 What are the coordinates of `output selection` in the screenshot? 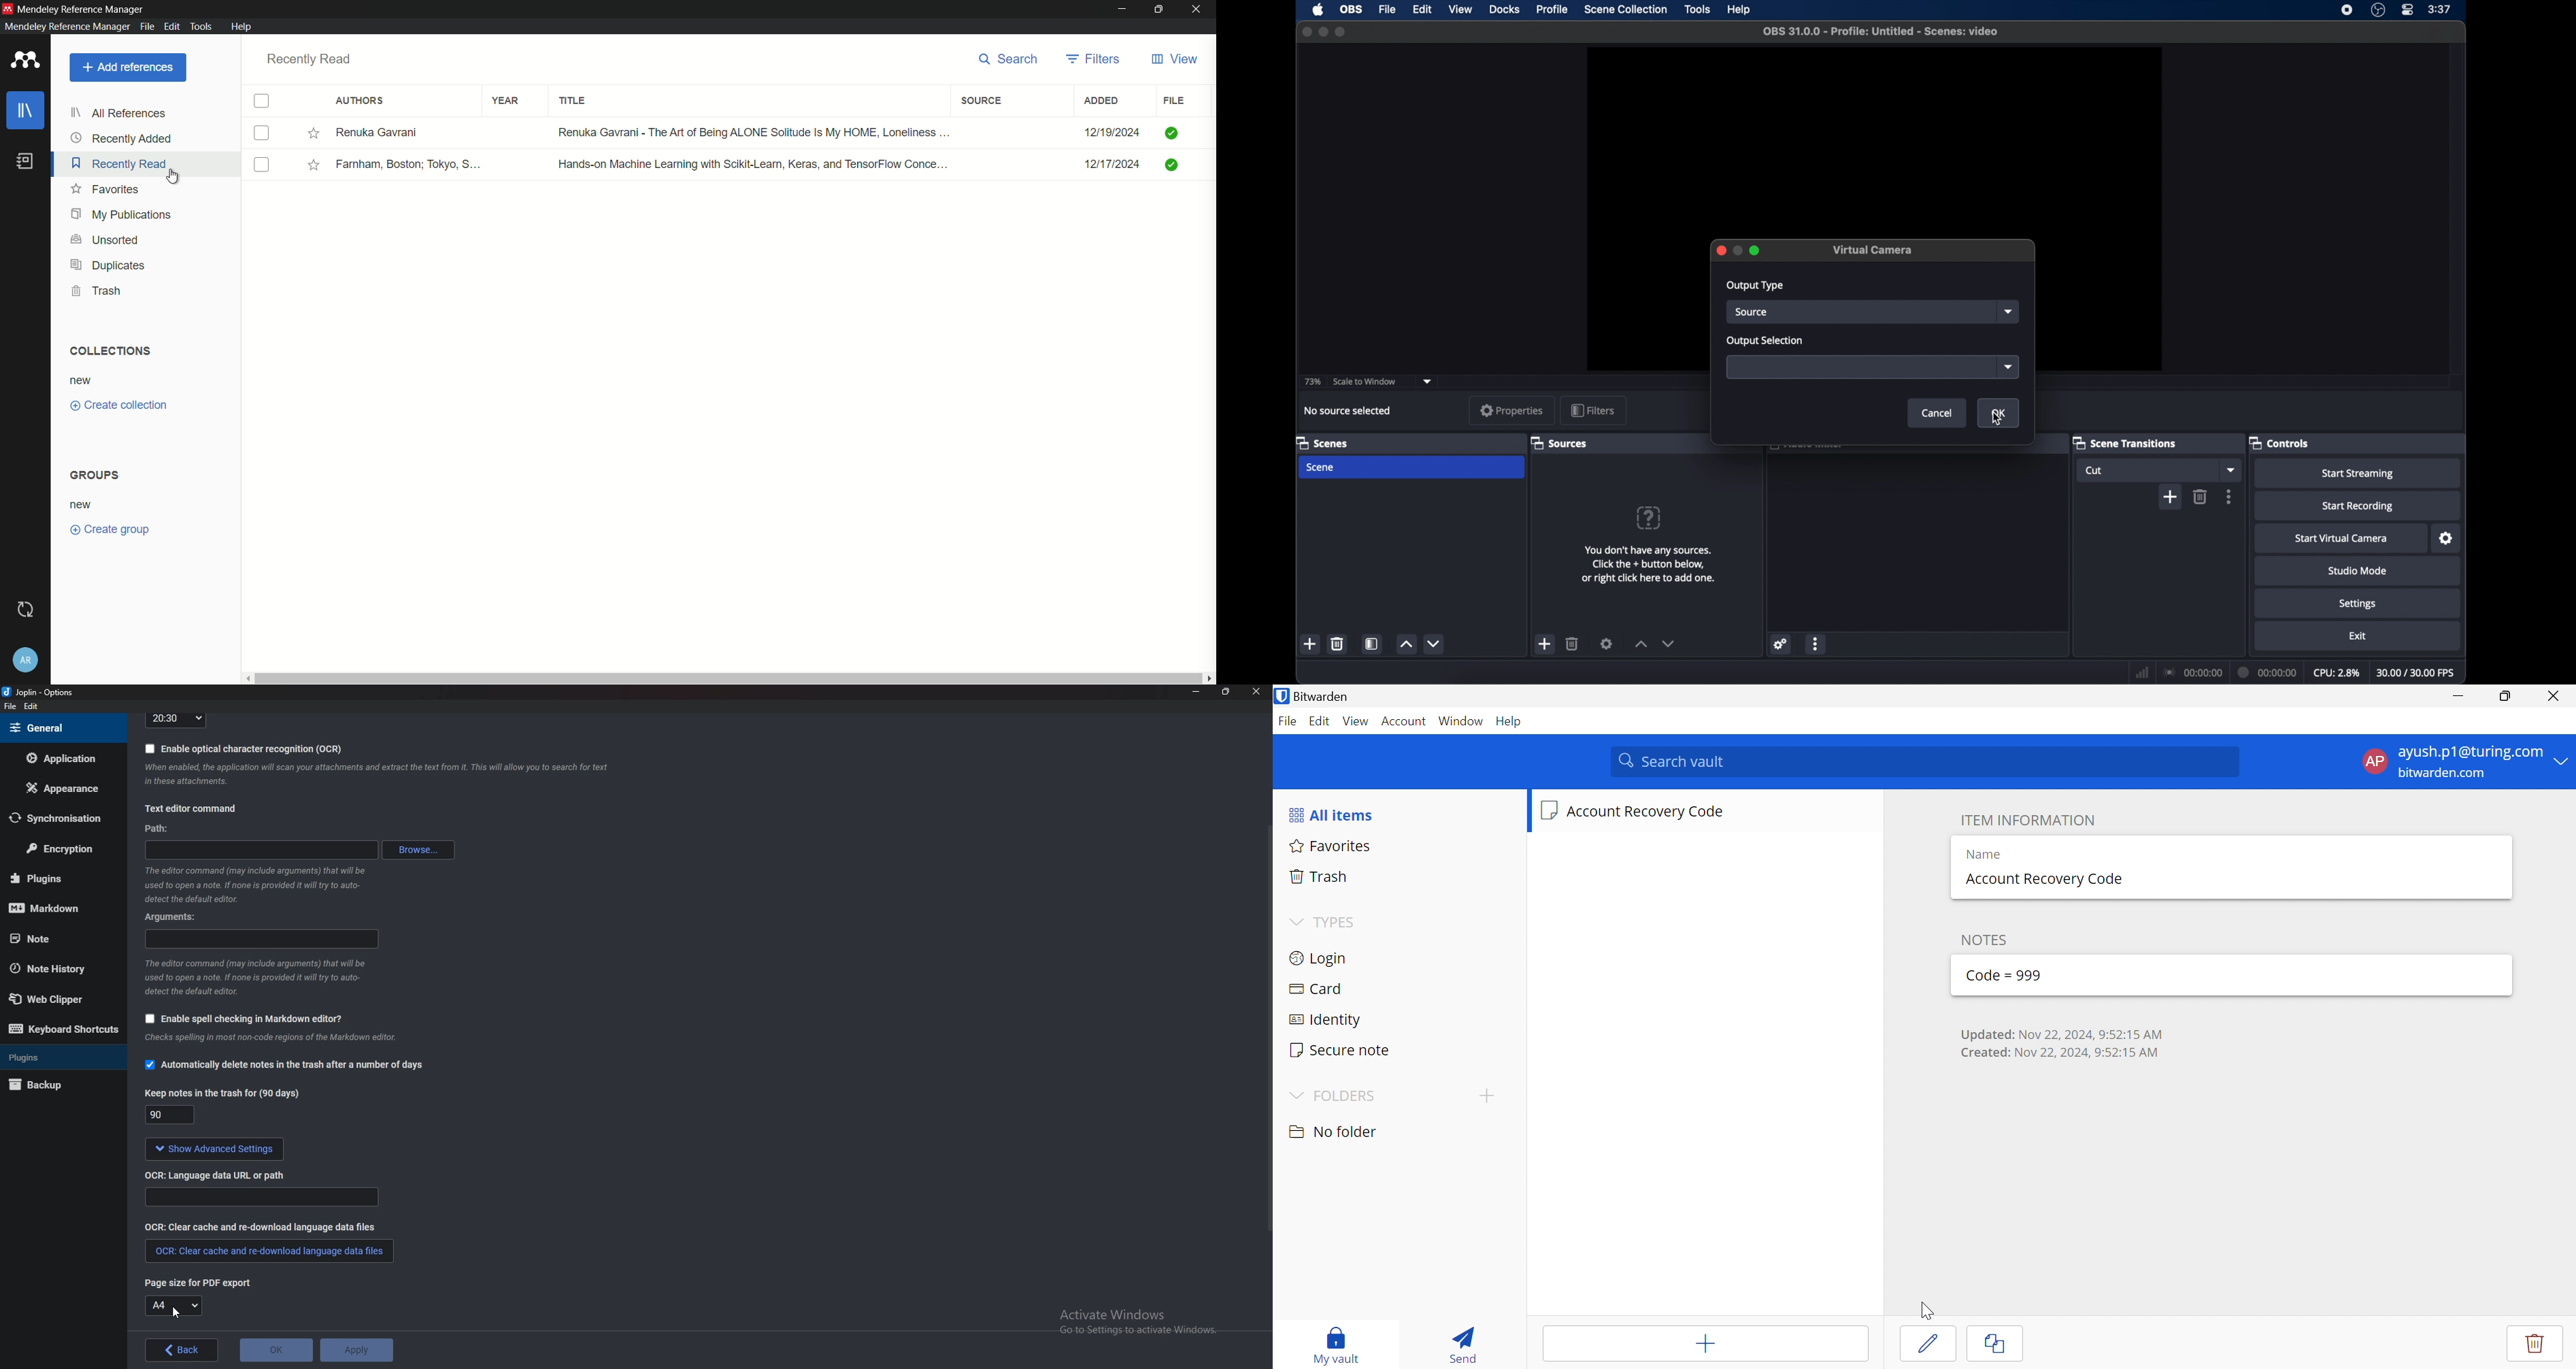 It's located at (1766, 340).